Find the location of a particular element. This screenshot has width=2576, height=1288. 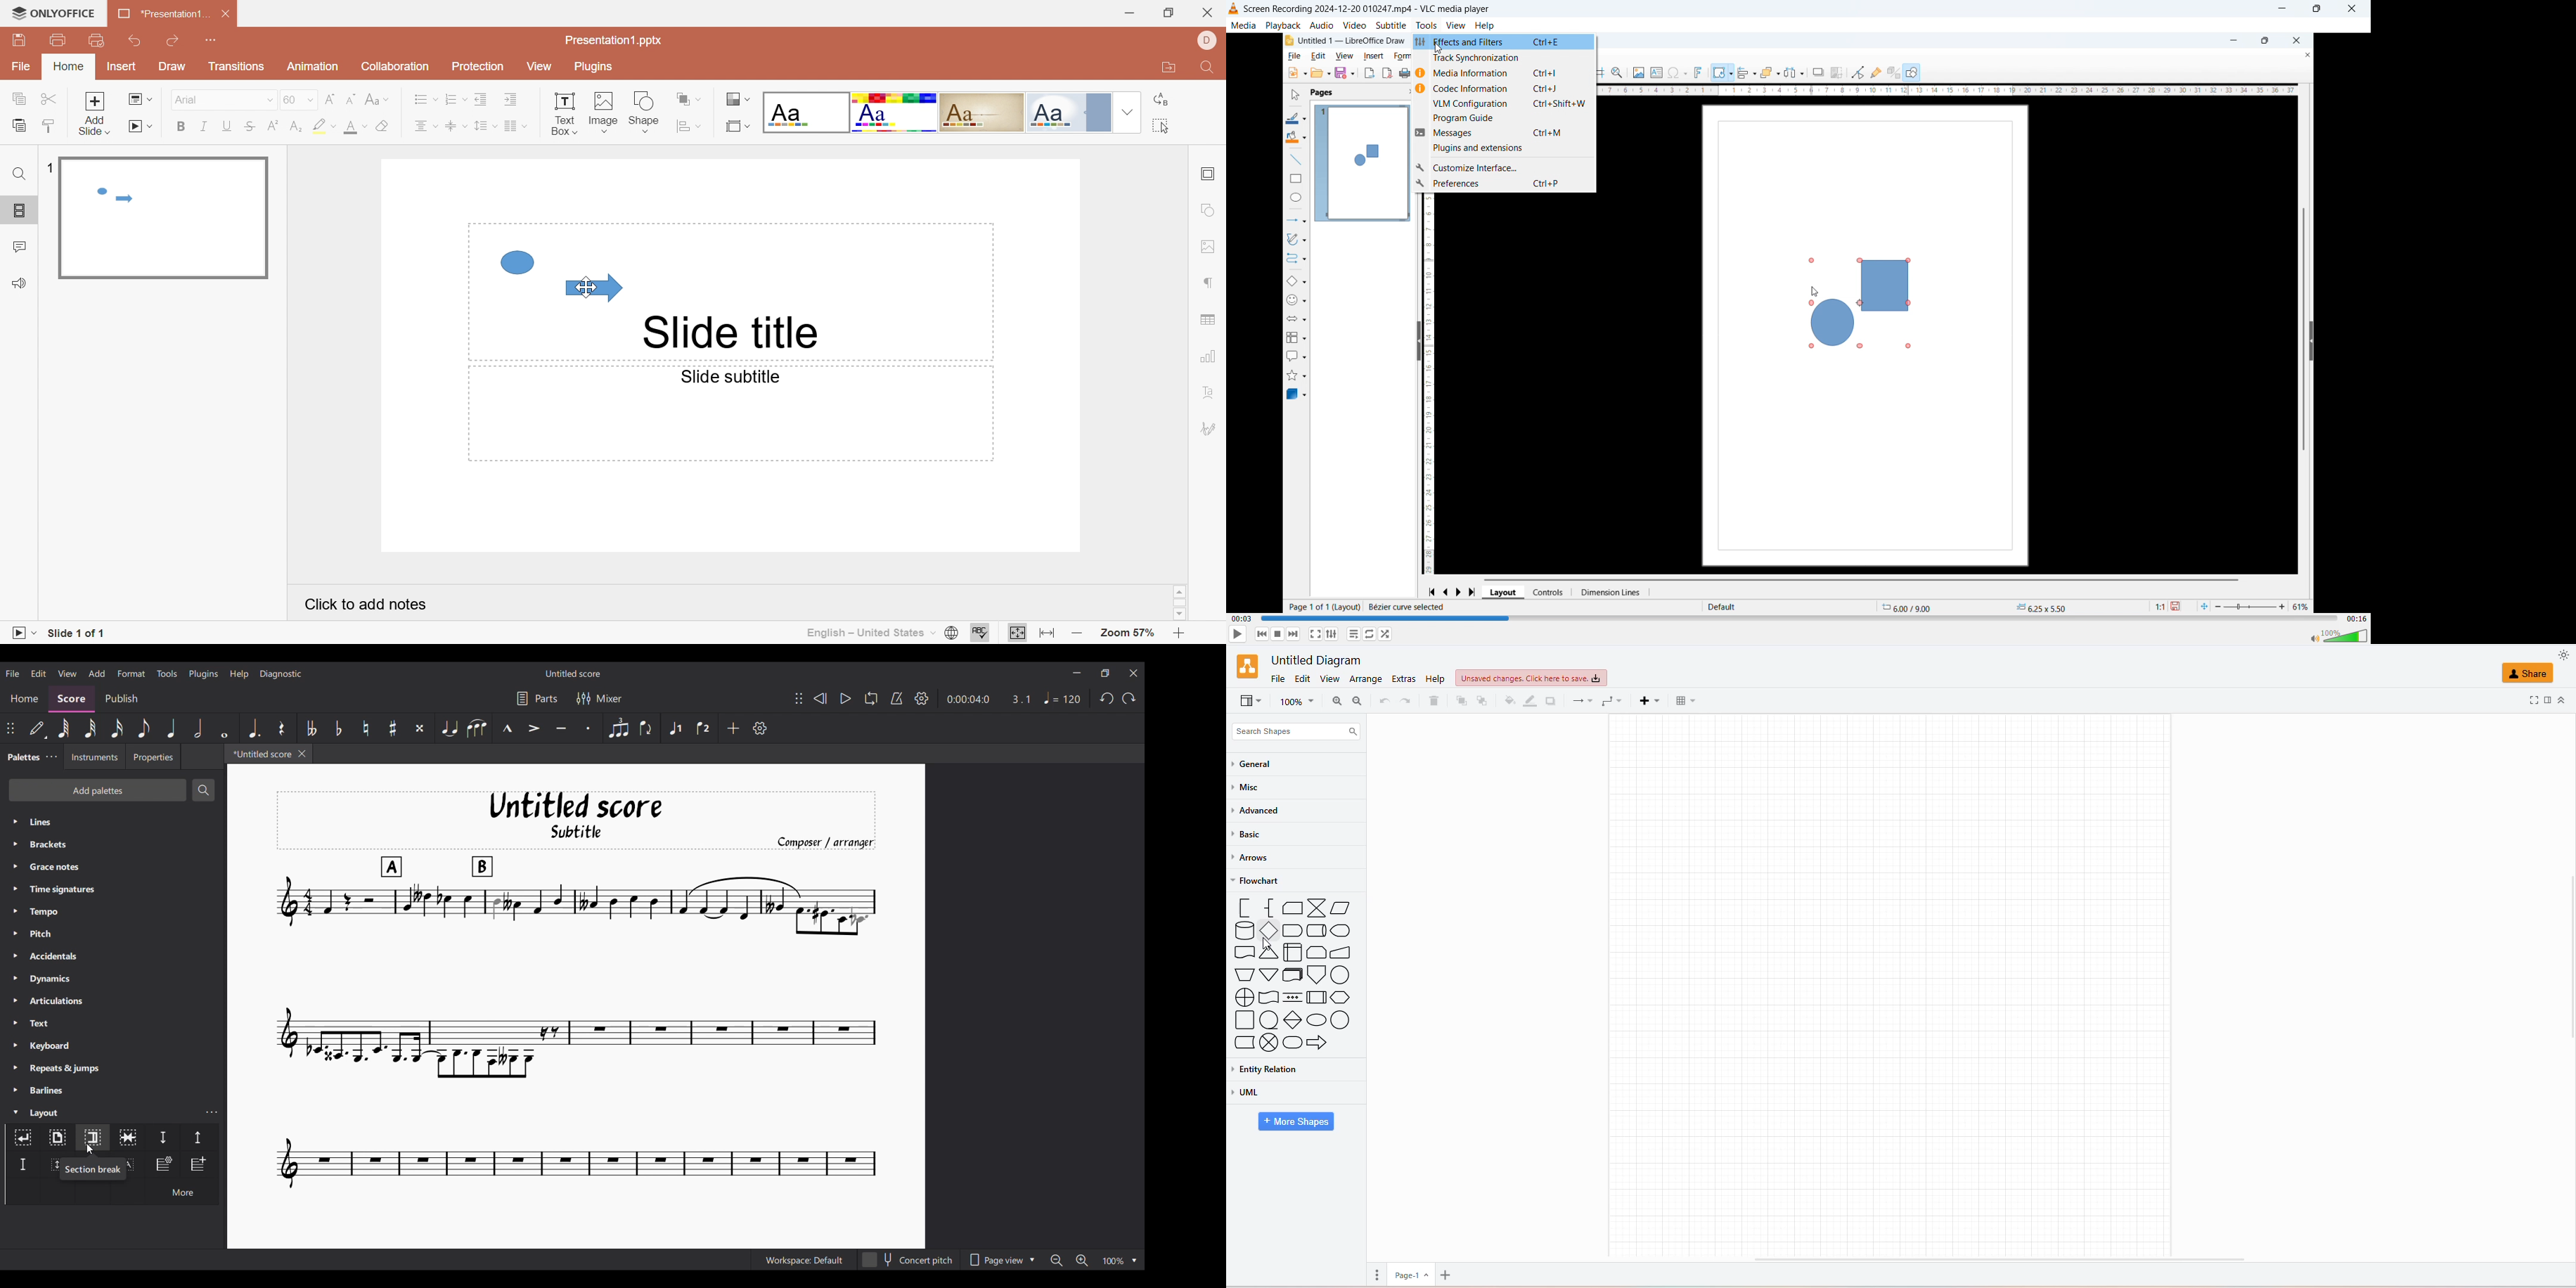

Quick Print is located at coordinates (95, 41).